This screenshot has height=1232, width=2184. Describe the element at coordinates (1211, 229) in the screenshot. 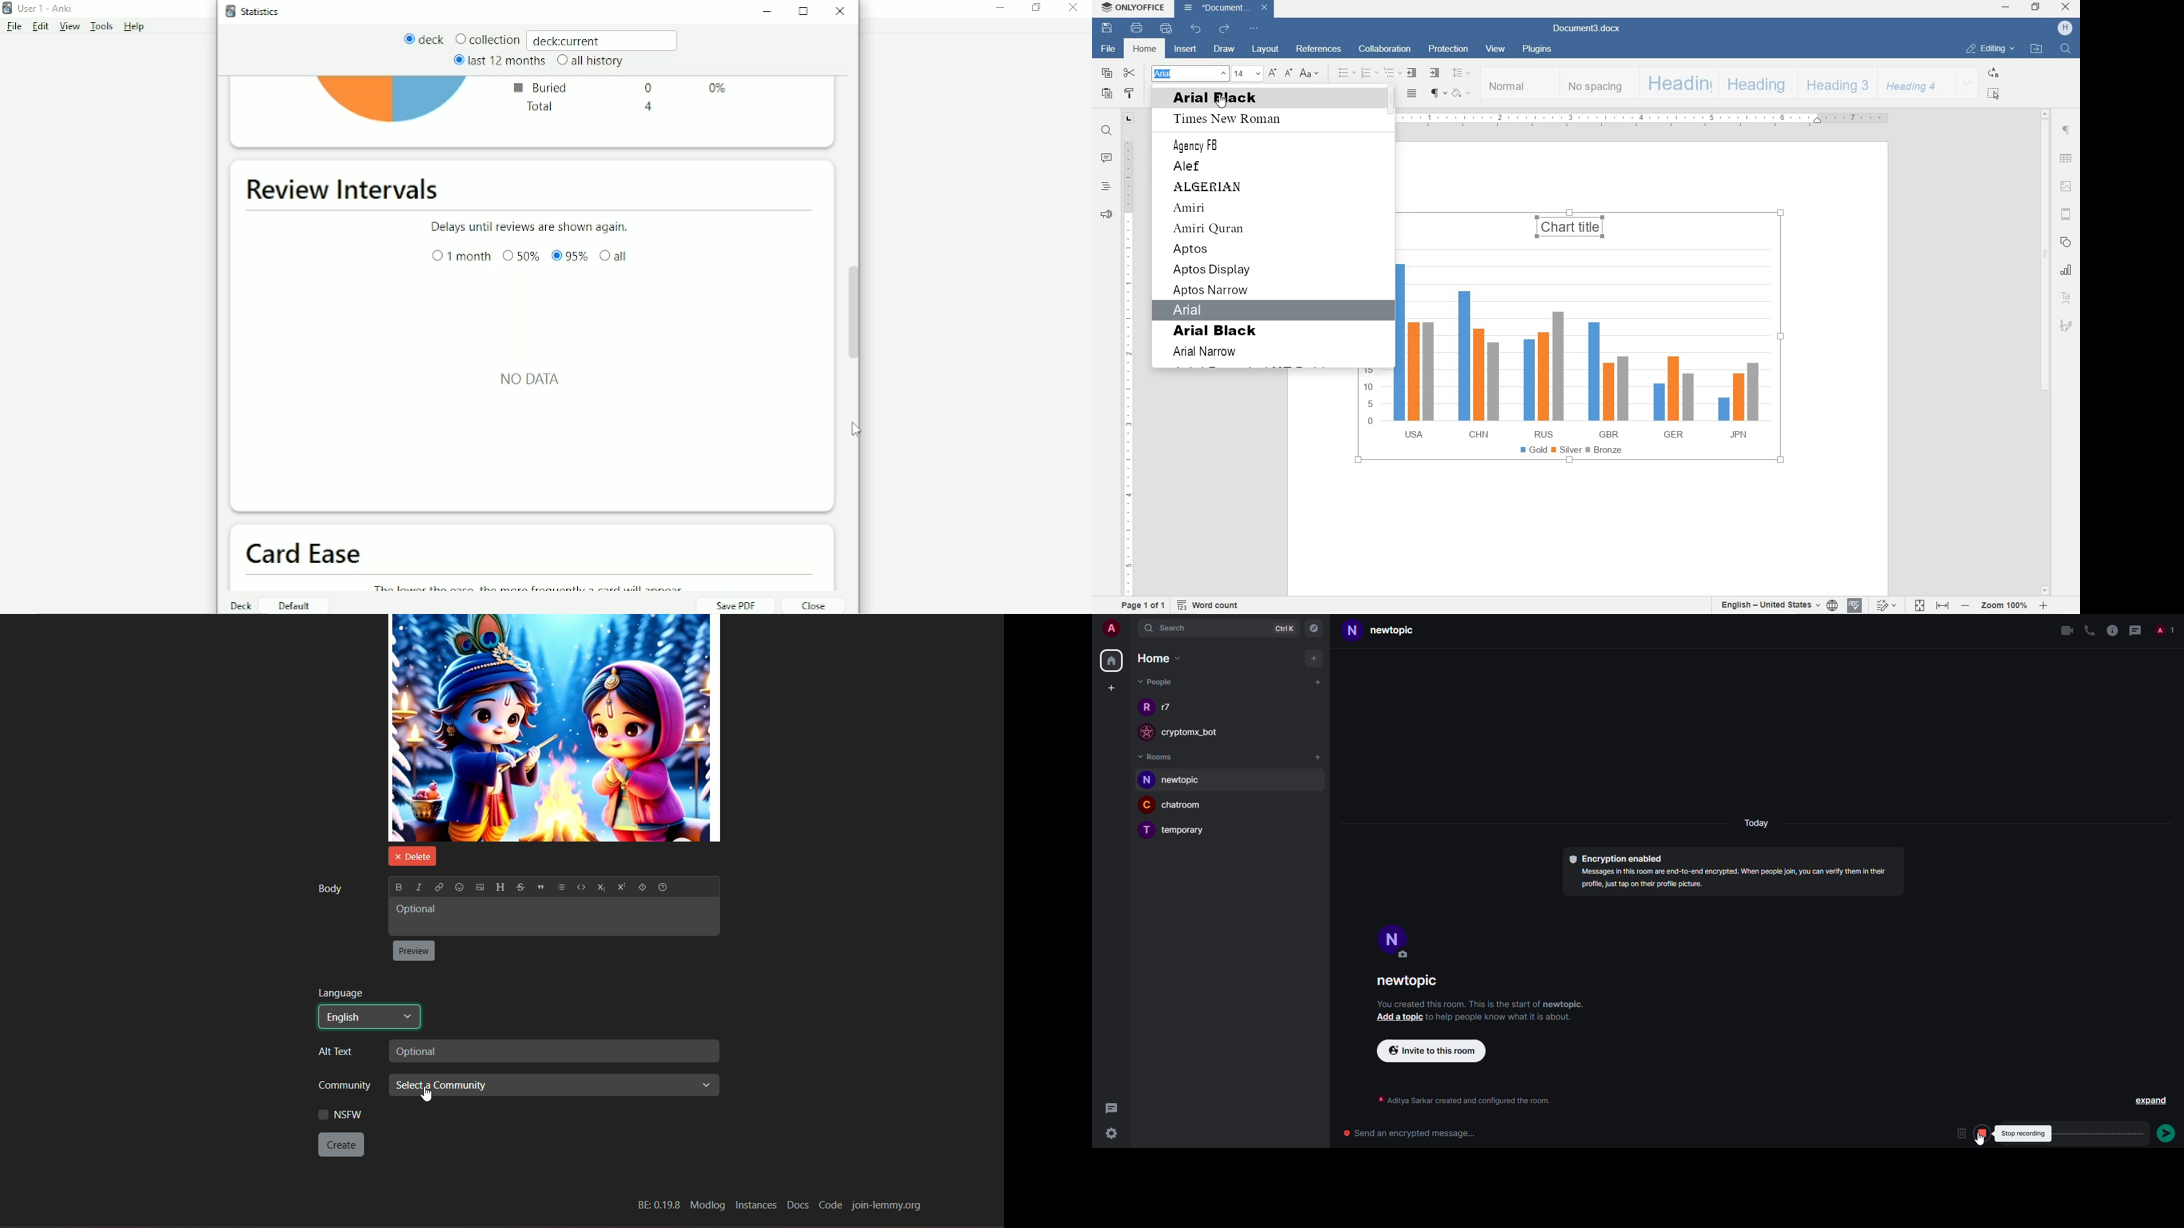

I see `AMIRI QURAN` at that location.